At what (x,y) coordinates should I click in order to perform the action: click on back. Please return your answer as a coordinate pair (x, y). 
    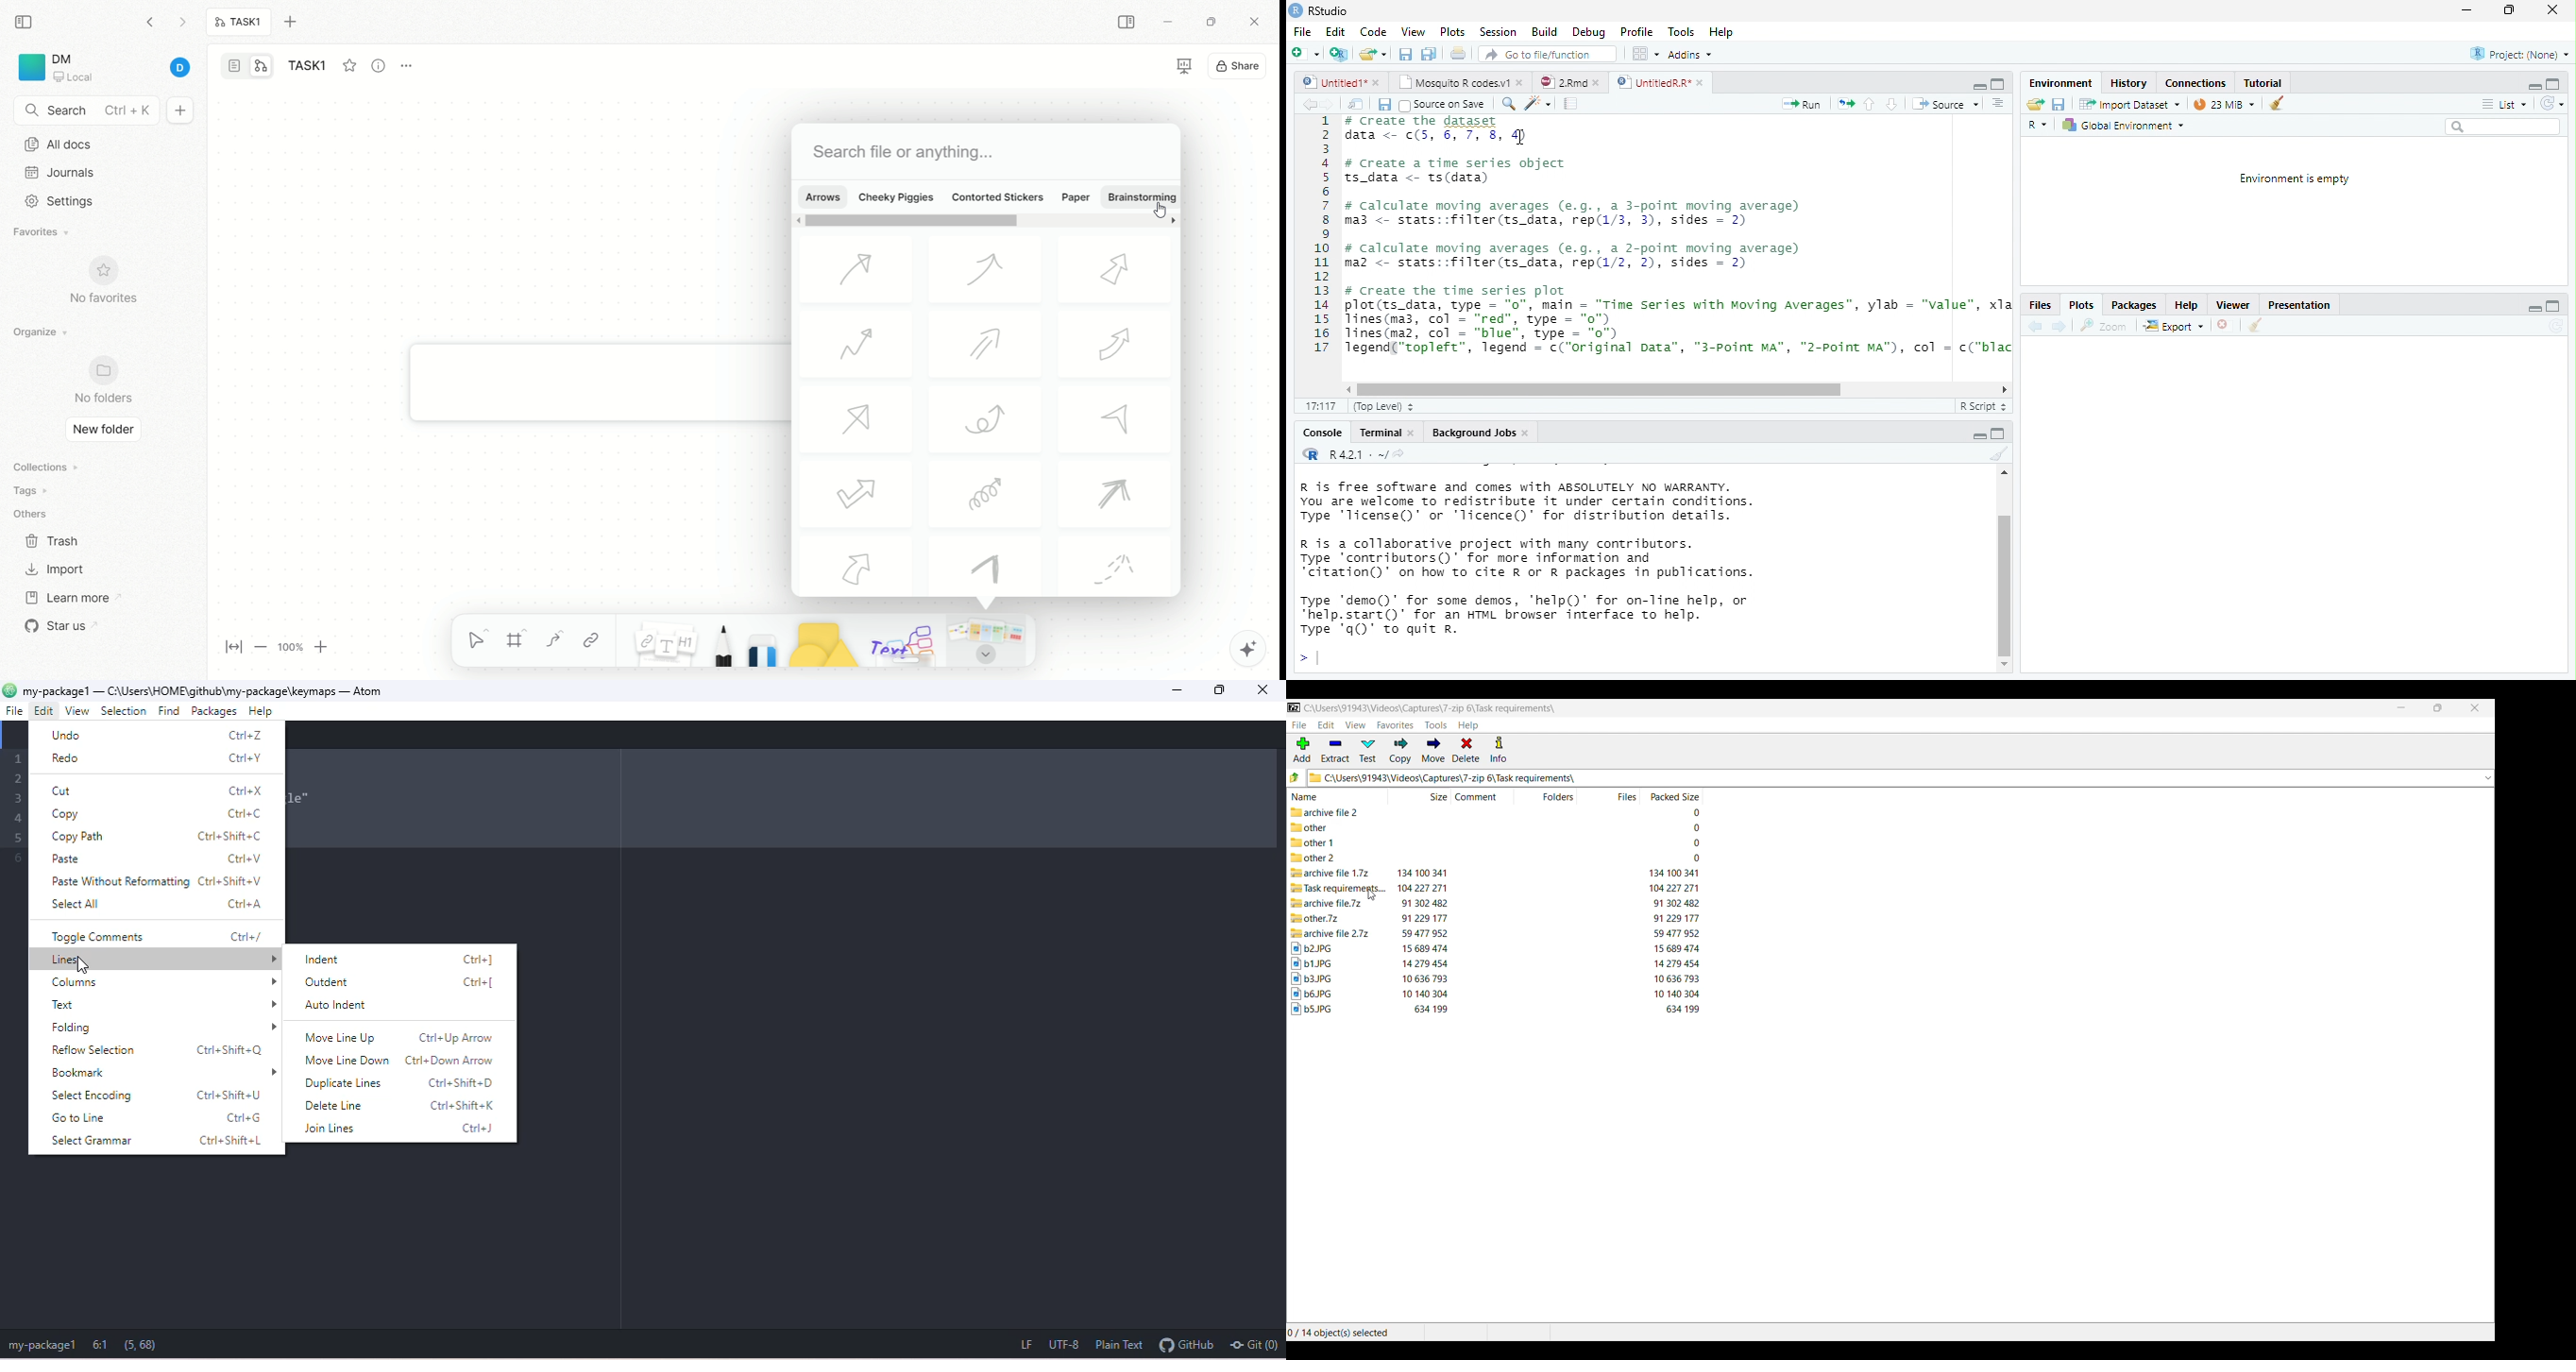
    Looking at the image, I should click on (1309, 104).